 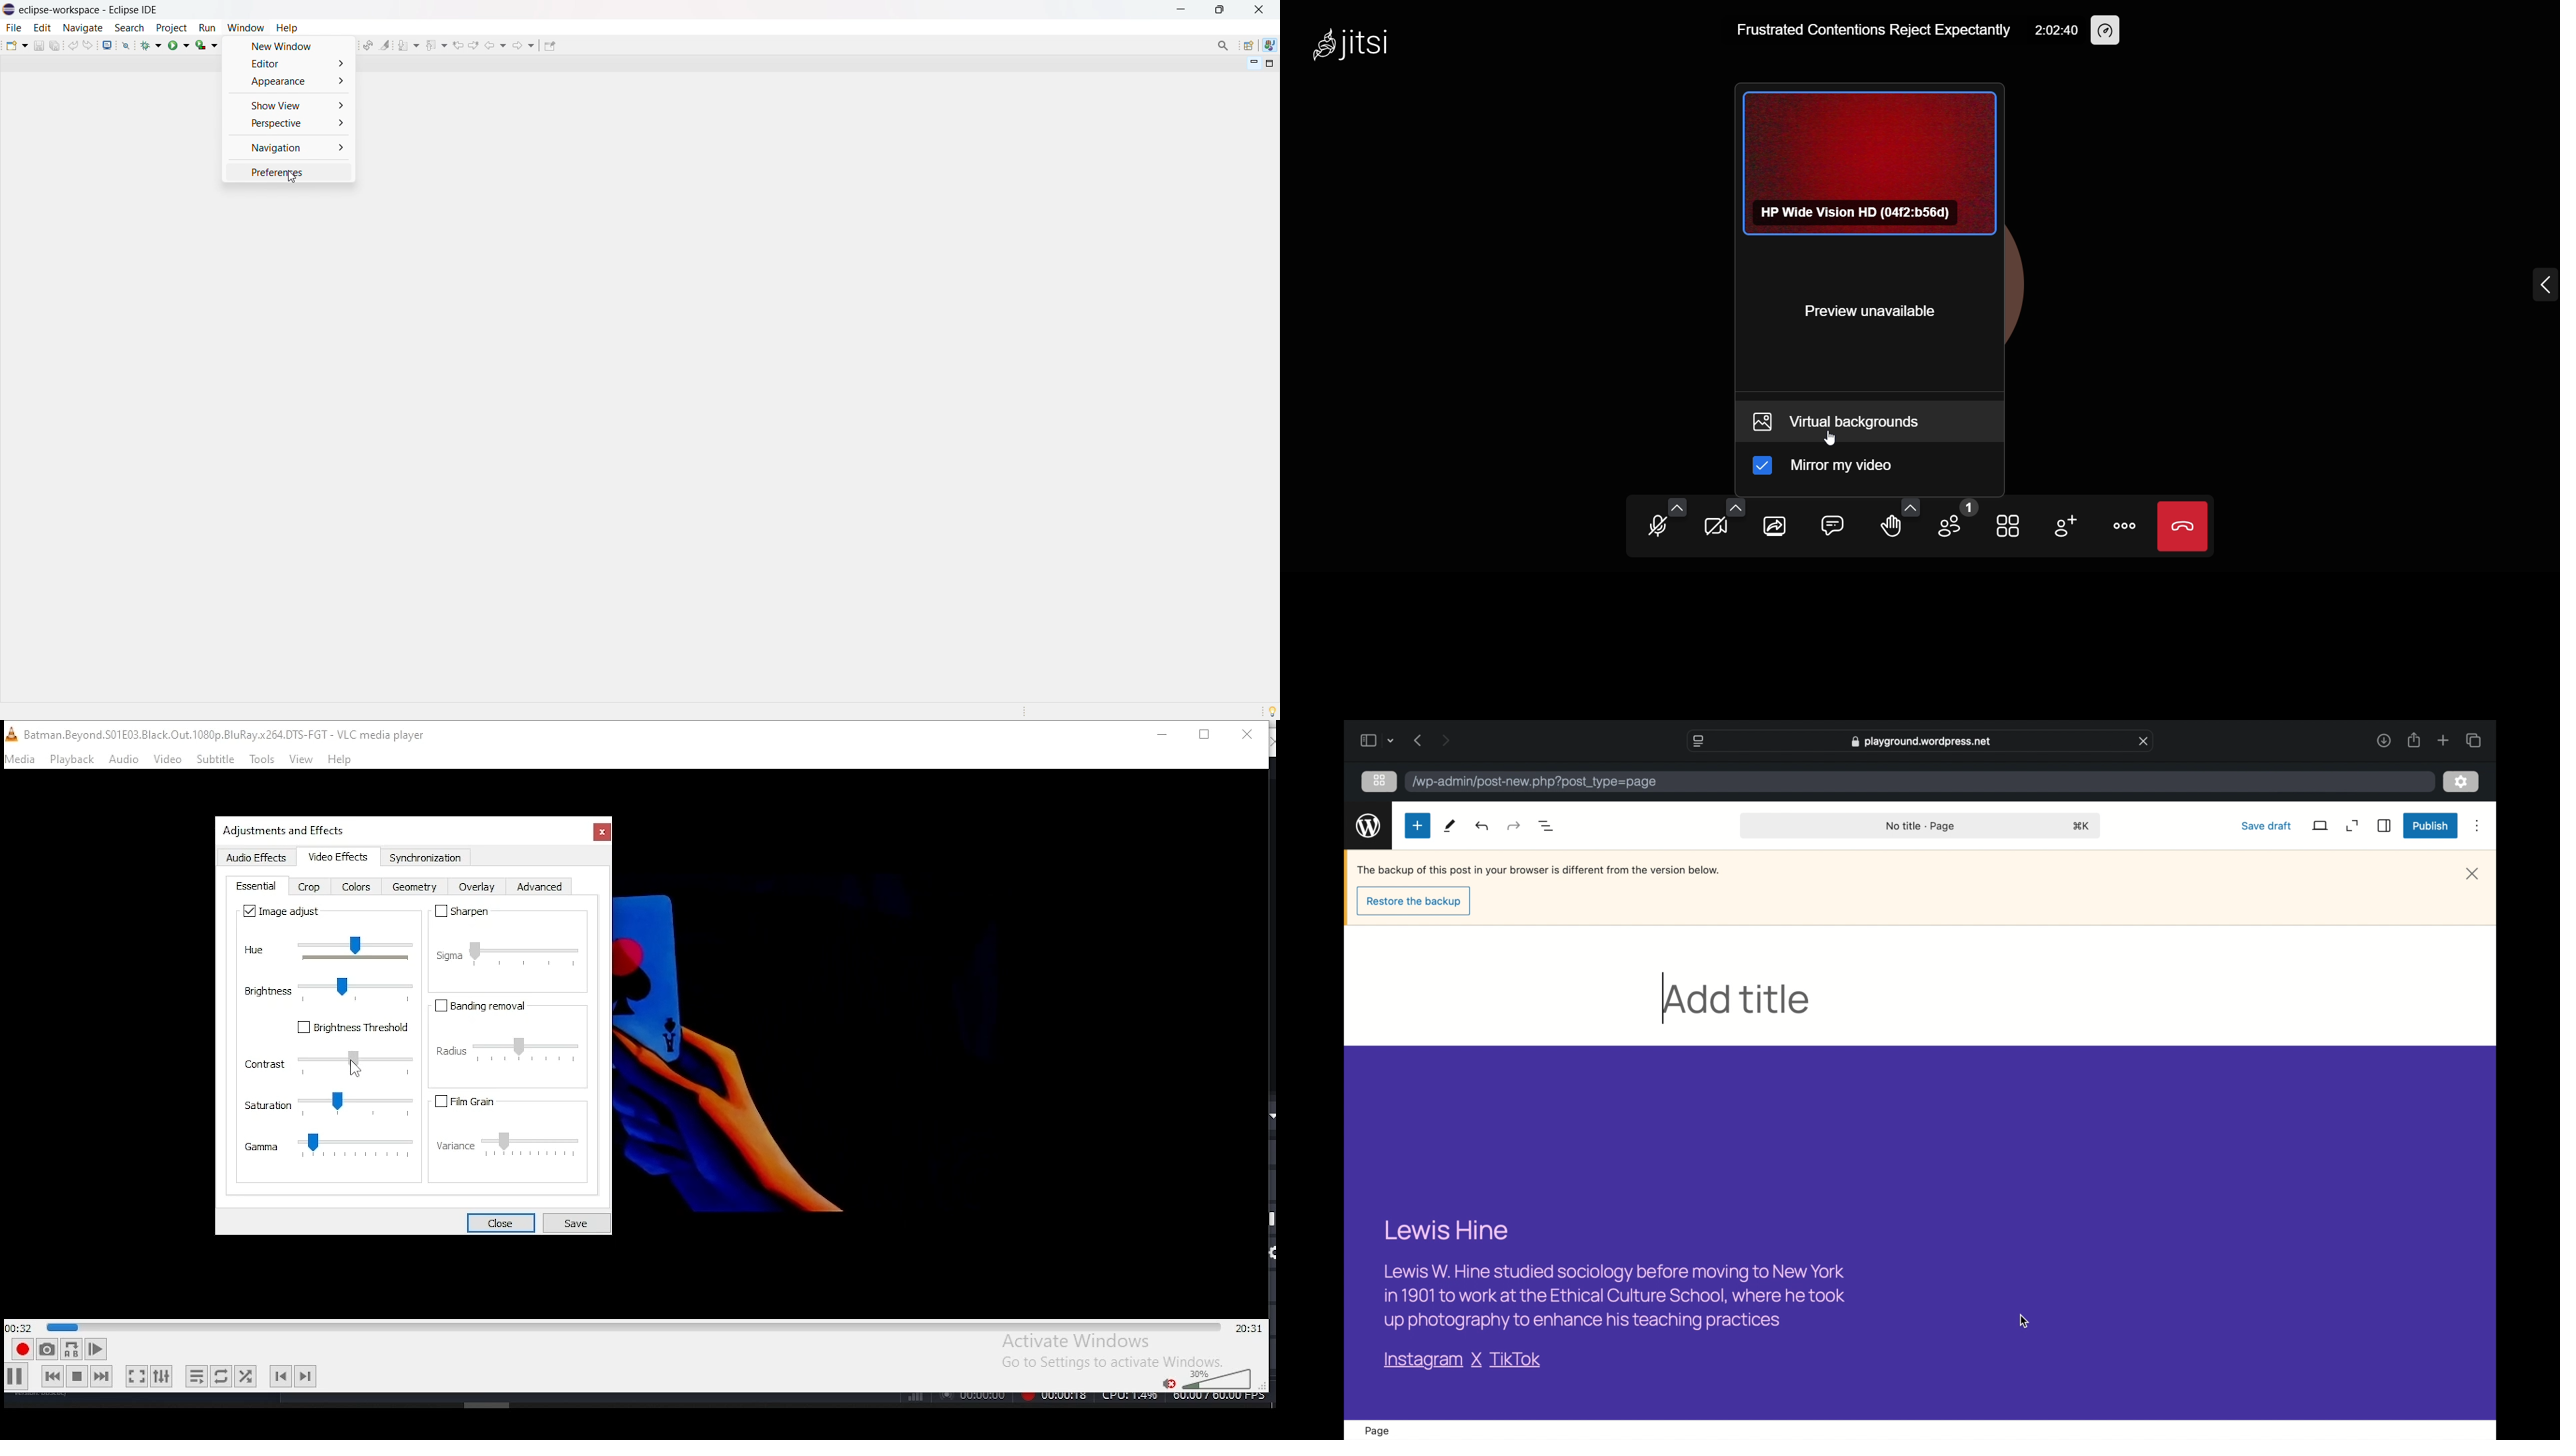 I want to click on , so click(x=488, y=1403).